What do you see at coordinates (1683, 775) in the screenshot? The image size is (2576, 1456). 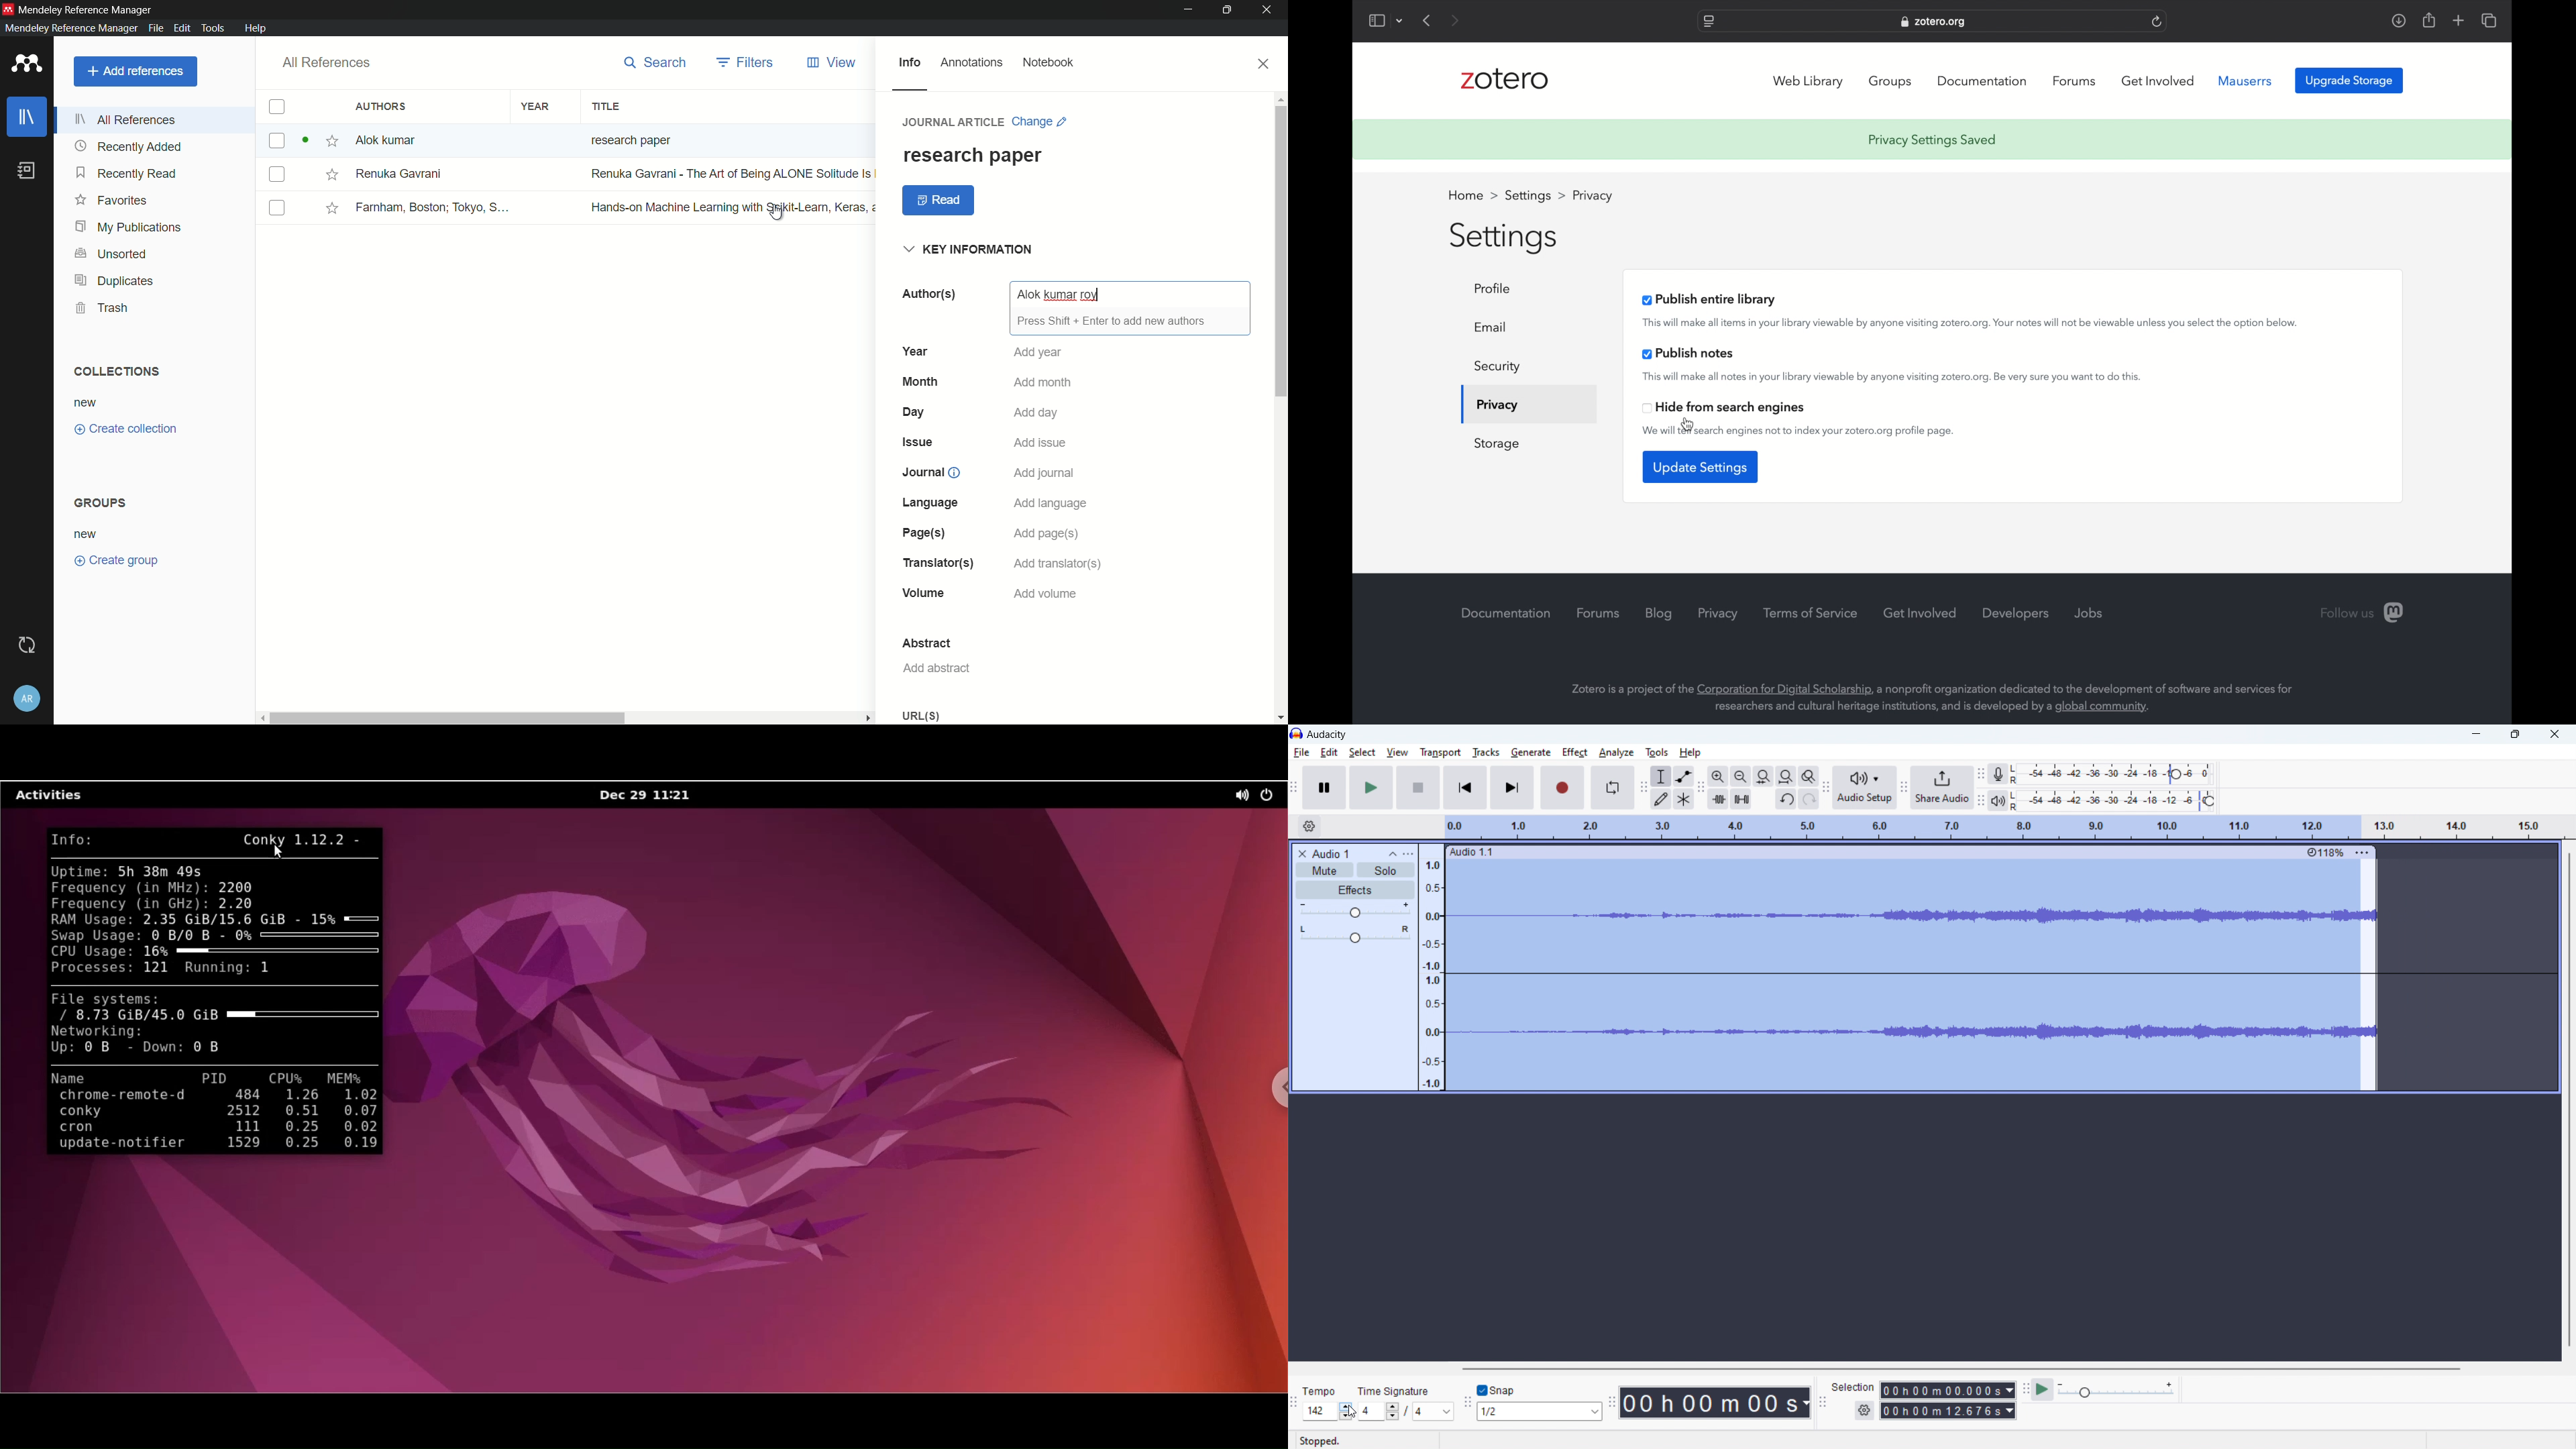 I see `envelop tool` at bounding box center [1683, 775].